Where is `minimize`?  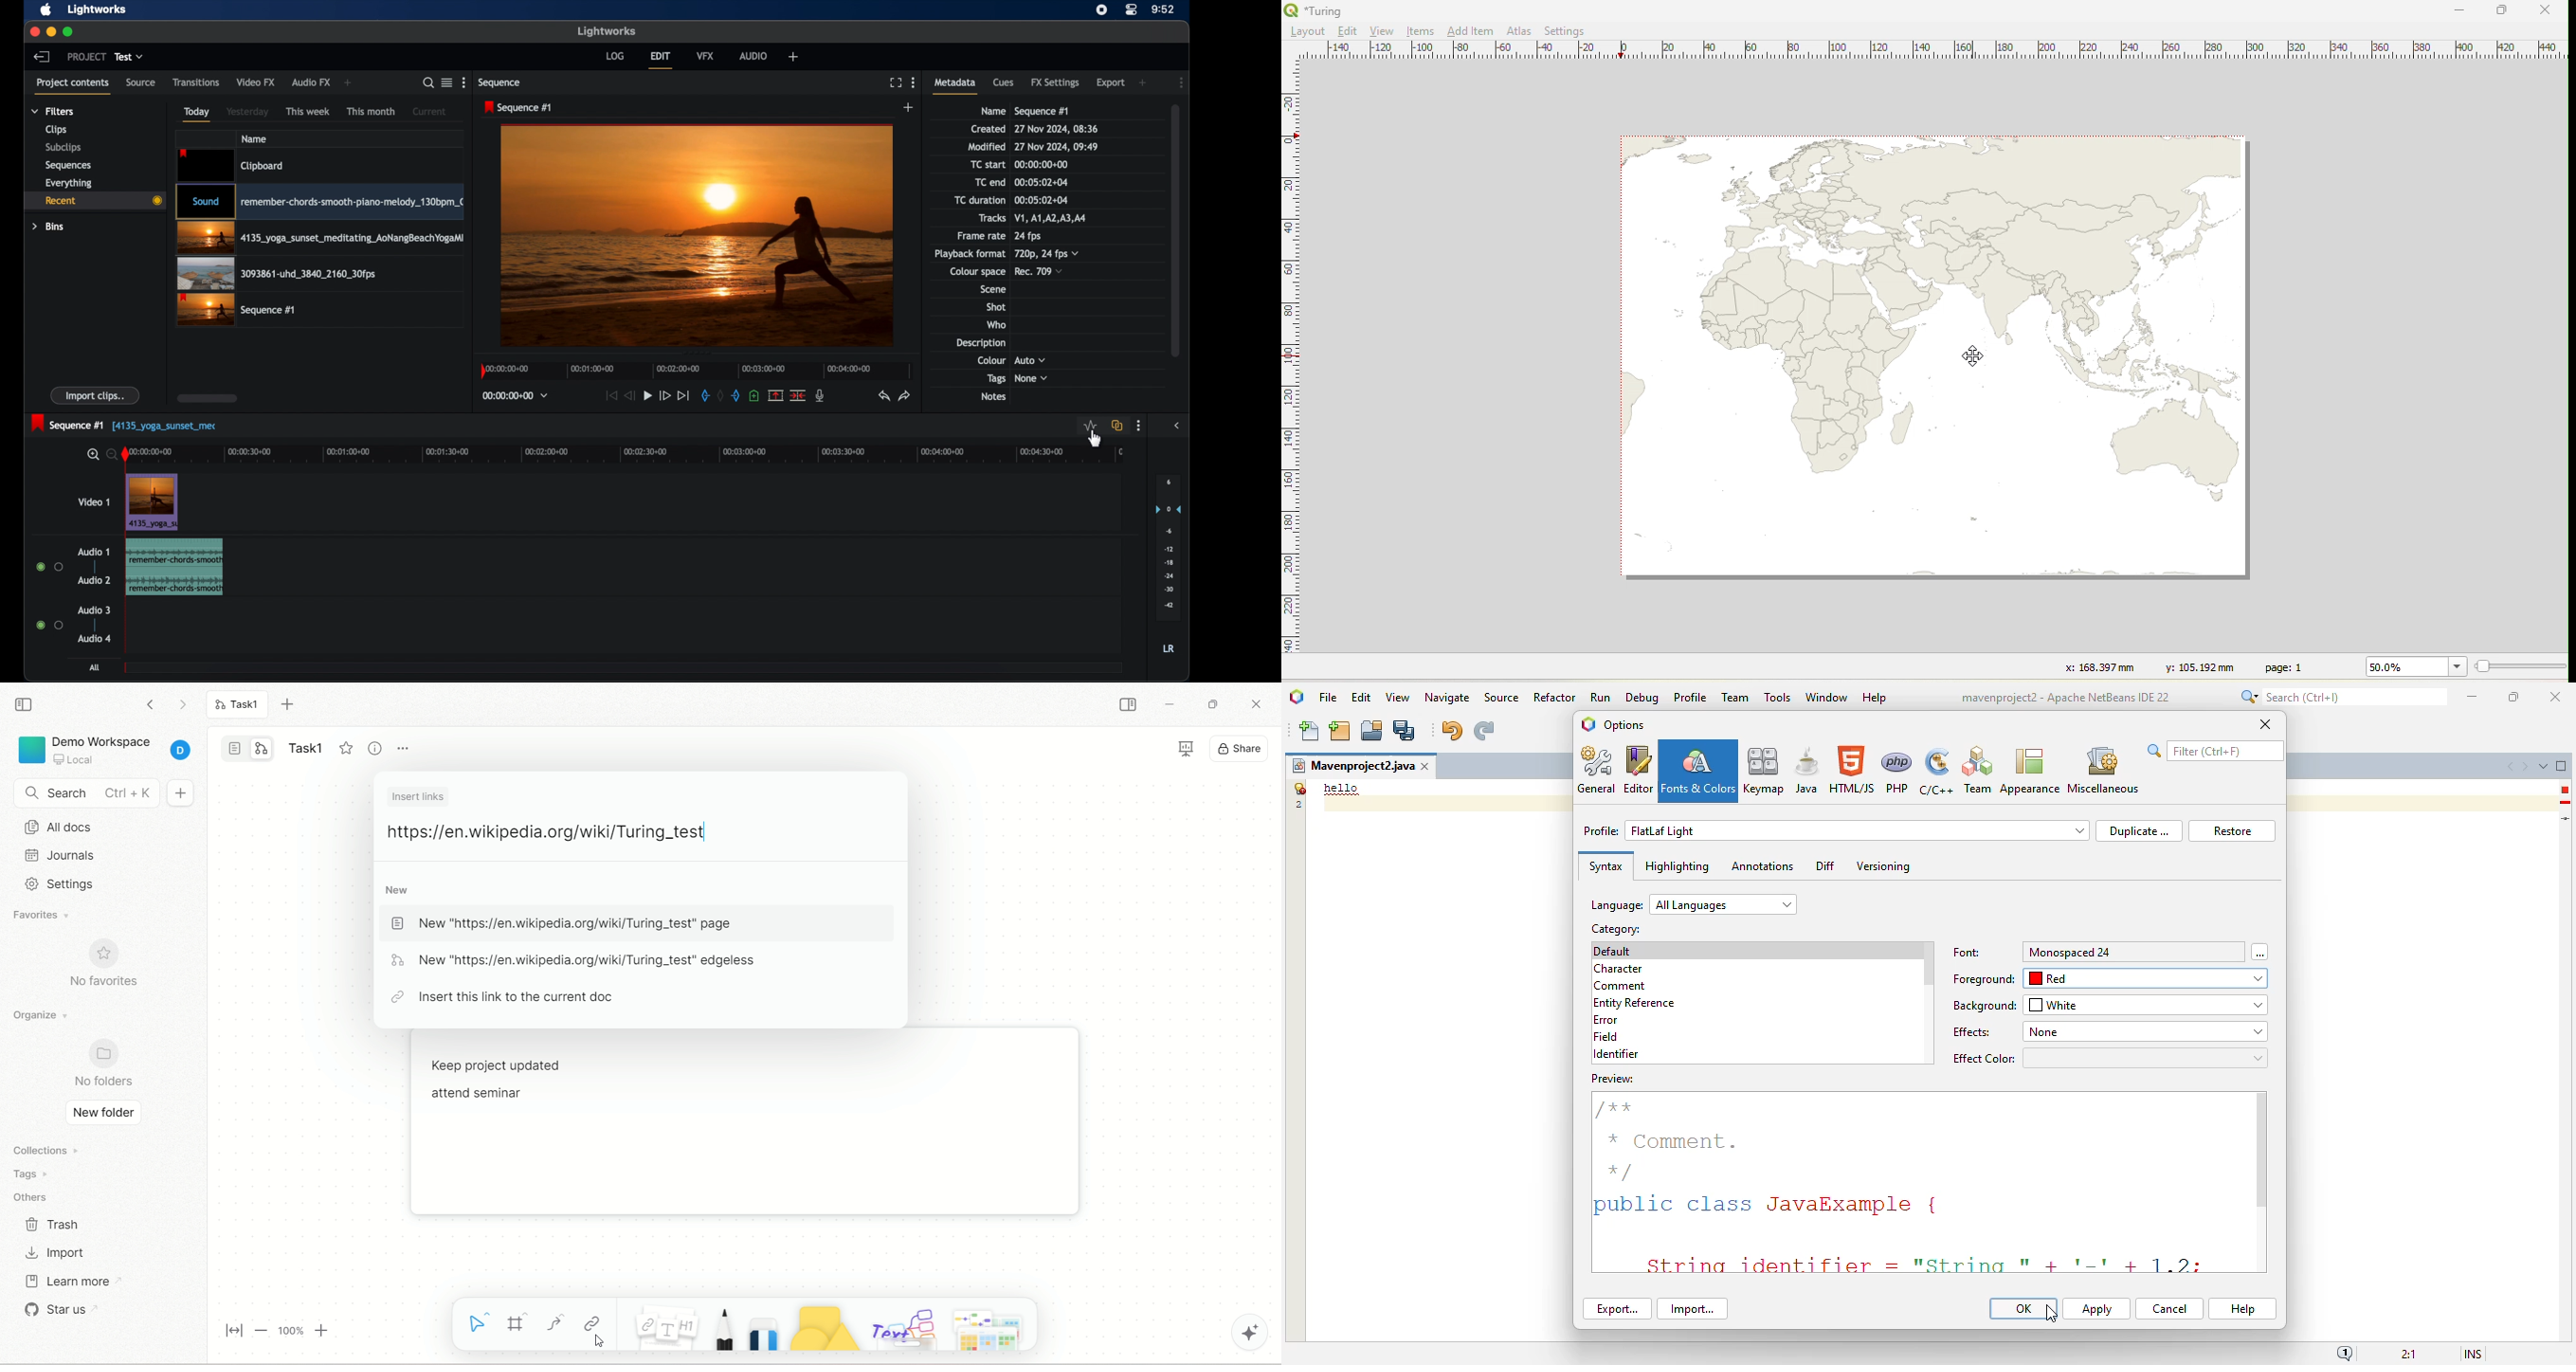
minimize is located at coordinates (51, 32).